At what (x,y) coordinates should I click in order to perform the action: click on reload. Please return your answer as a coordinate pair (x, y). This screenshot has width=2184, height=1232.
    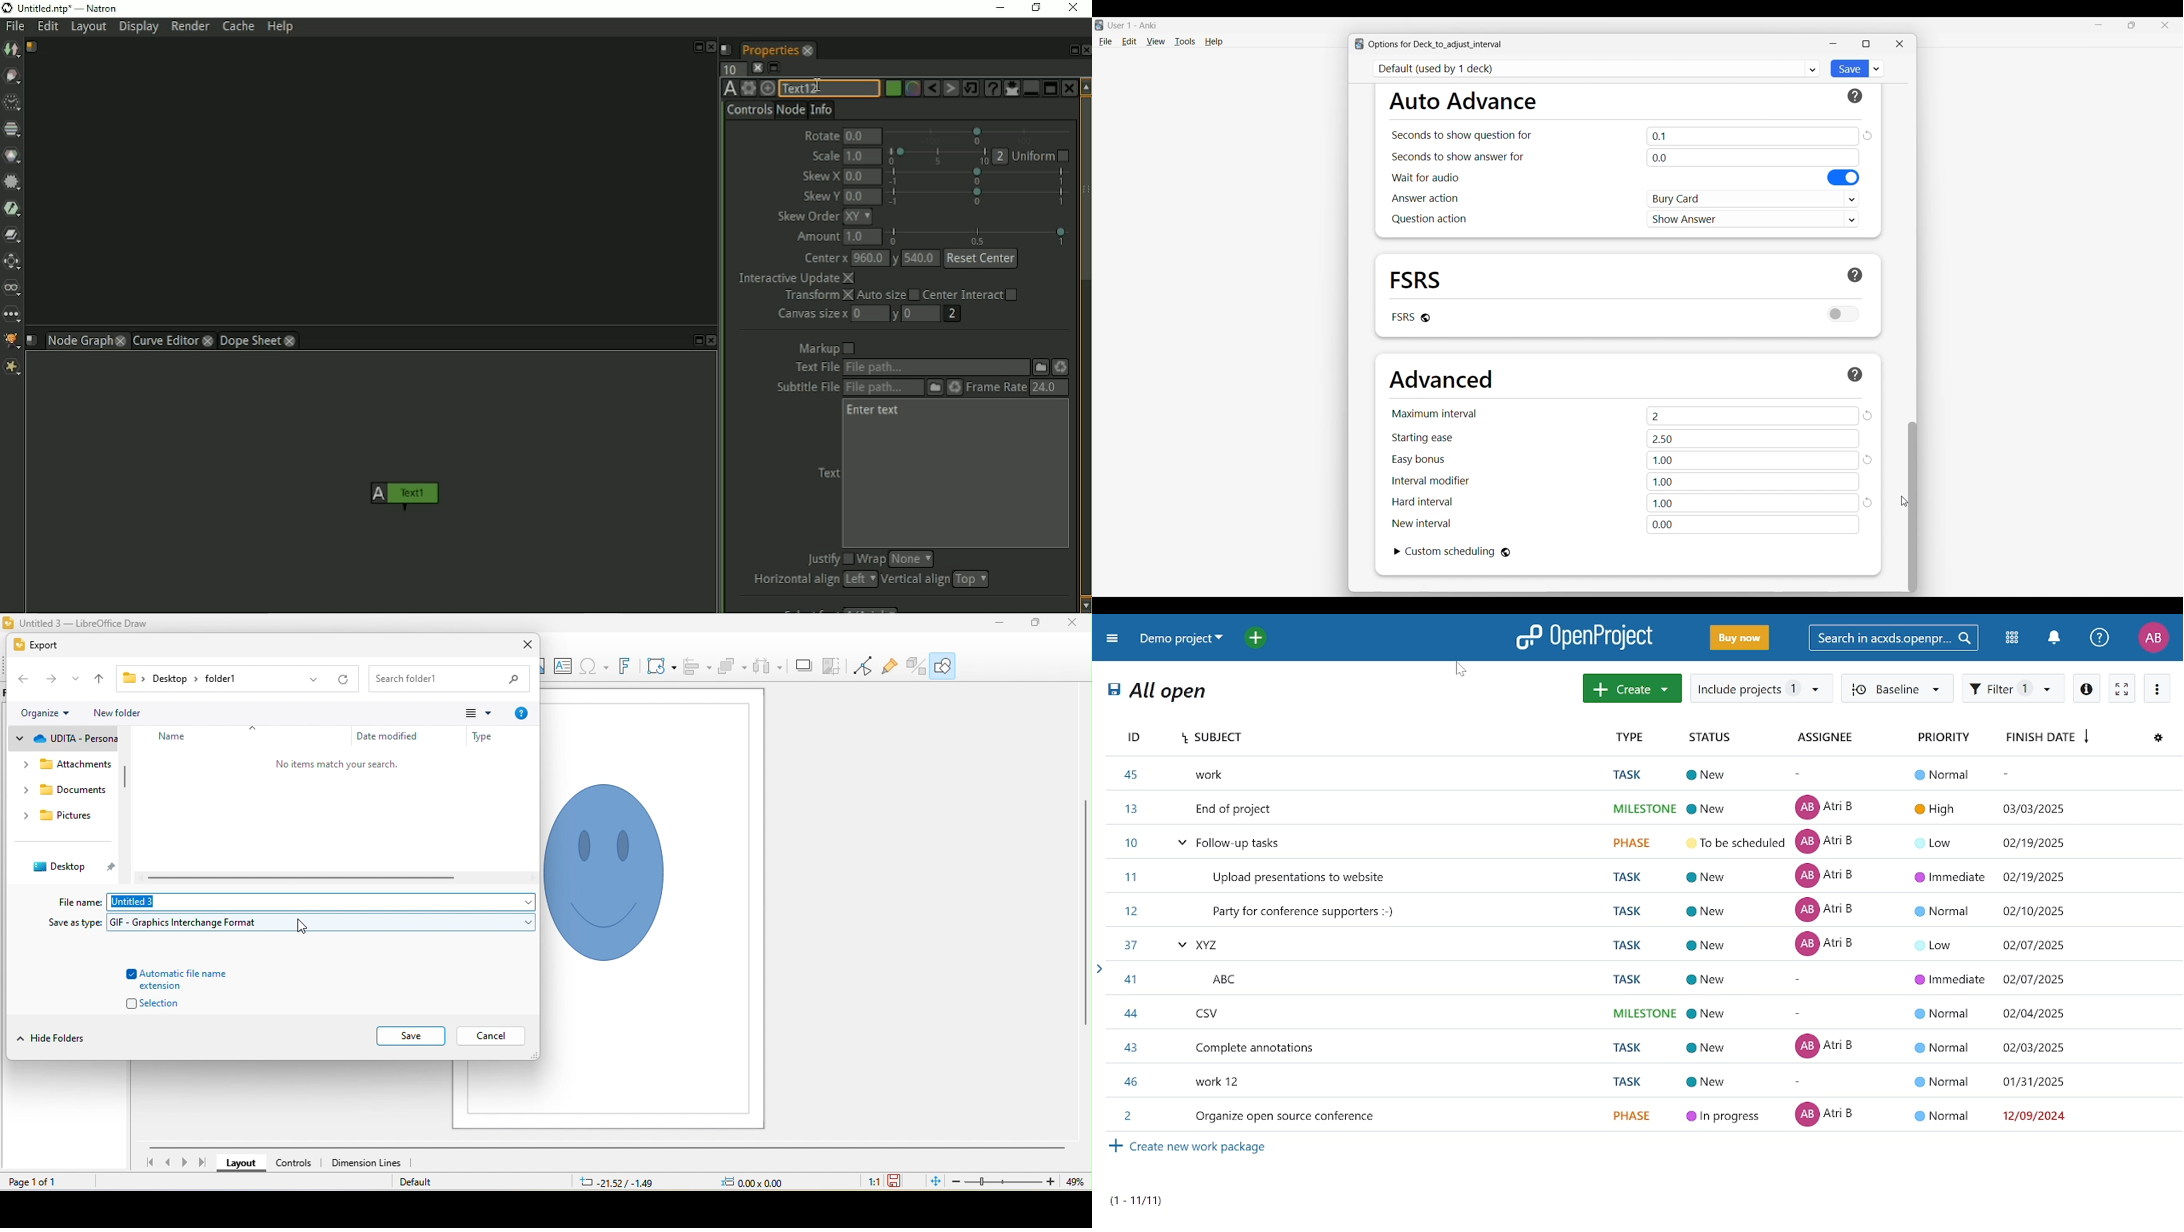
    Looking at the image, I should click on (1867, 135).